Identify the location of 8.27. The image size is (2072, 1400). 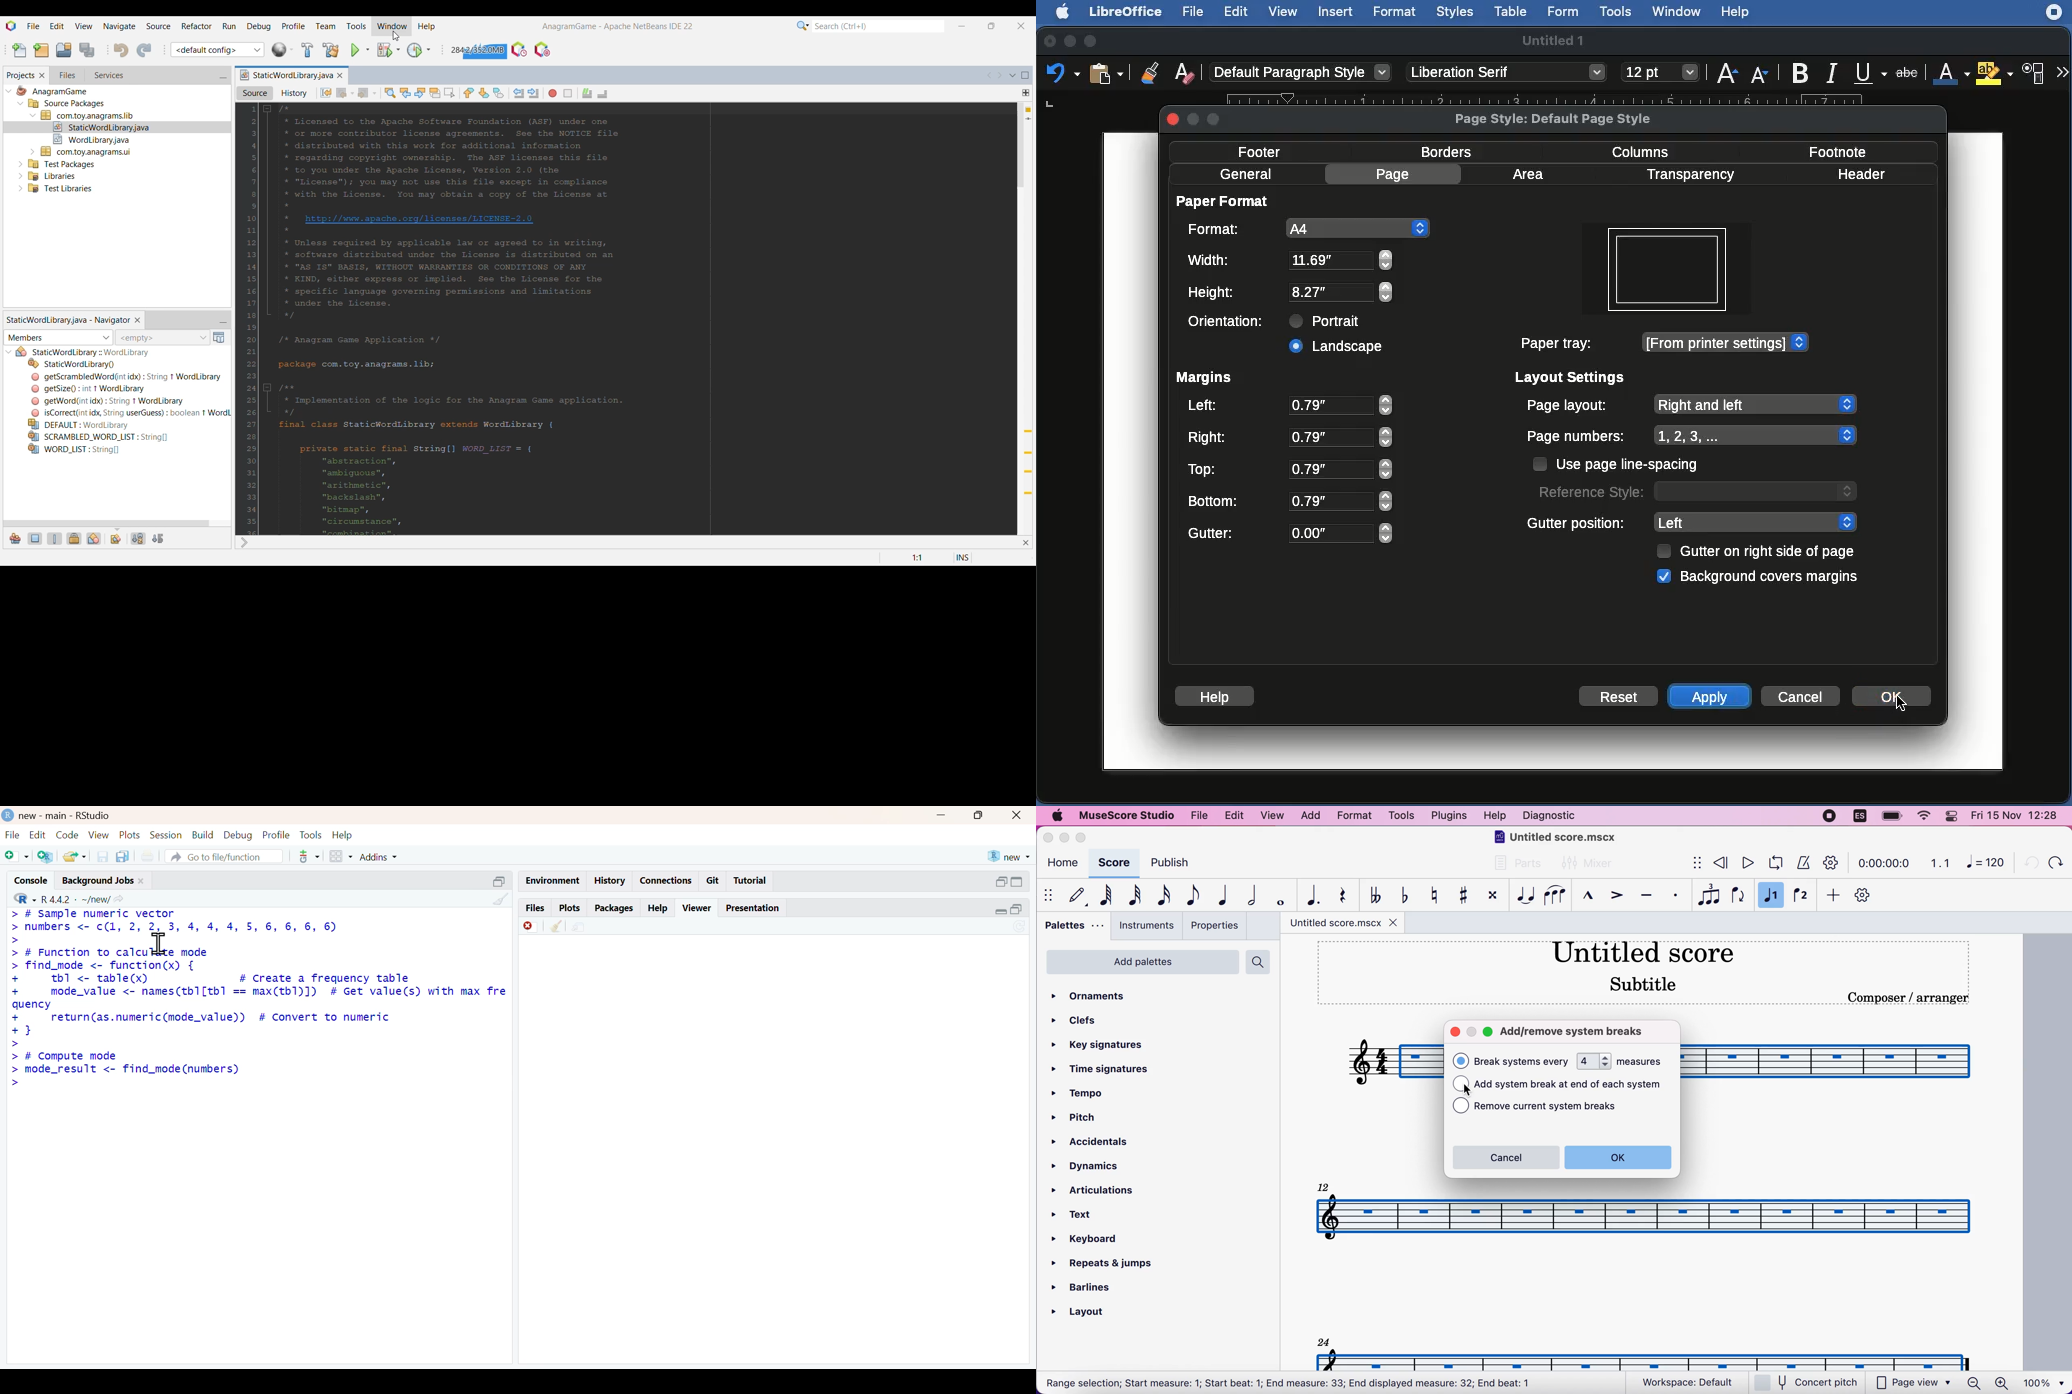
(1344, 260).